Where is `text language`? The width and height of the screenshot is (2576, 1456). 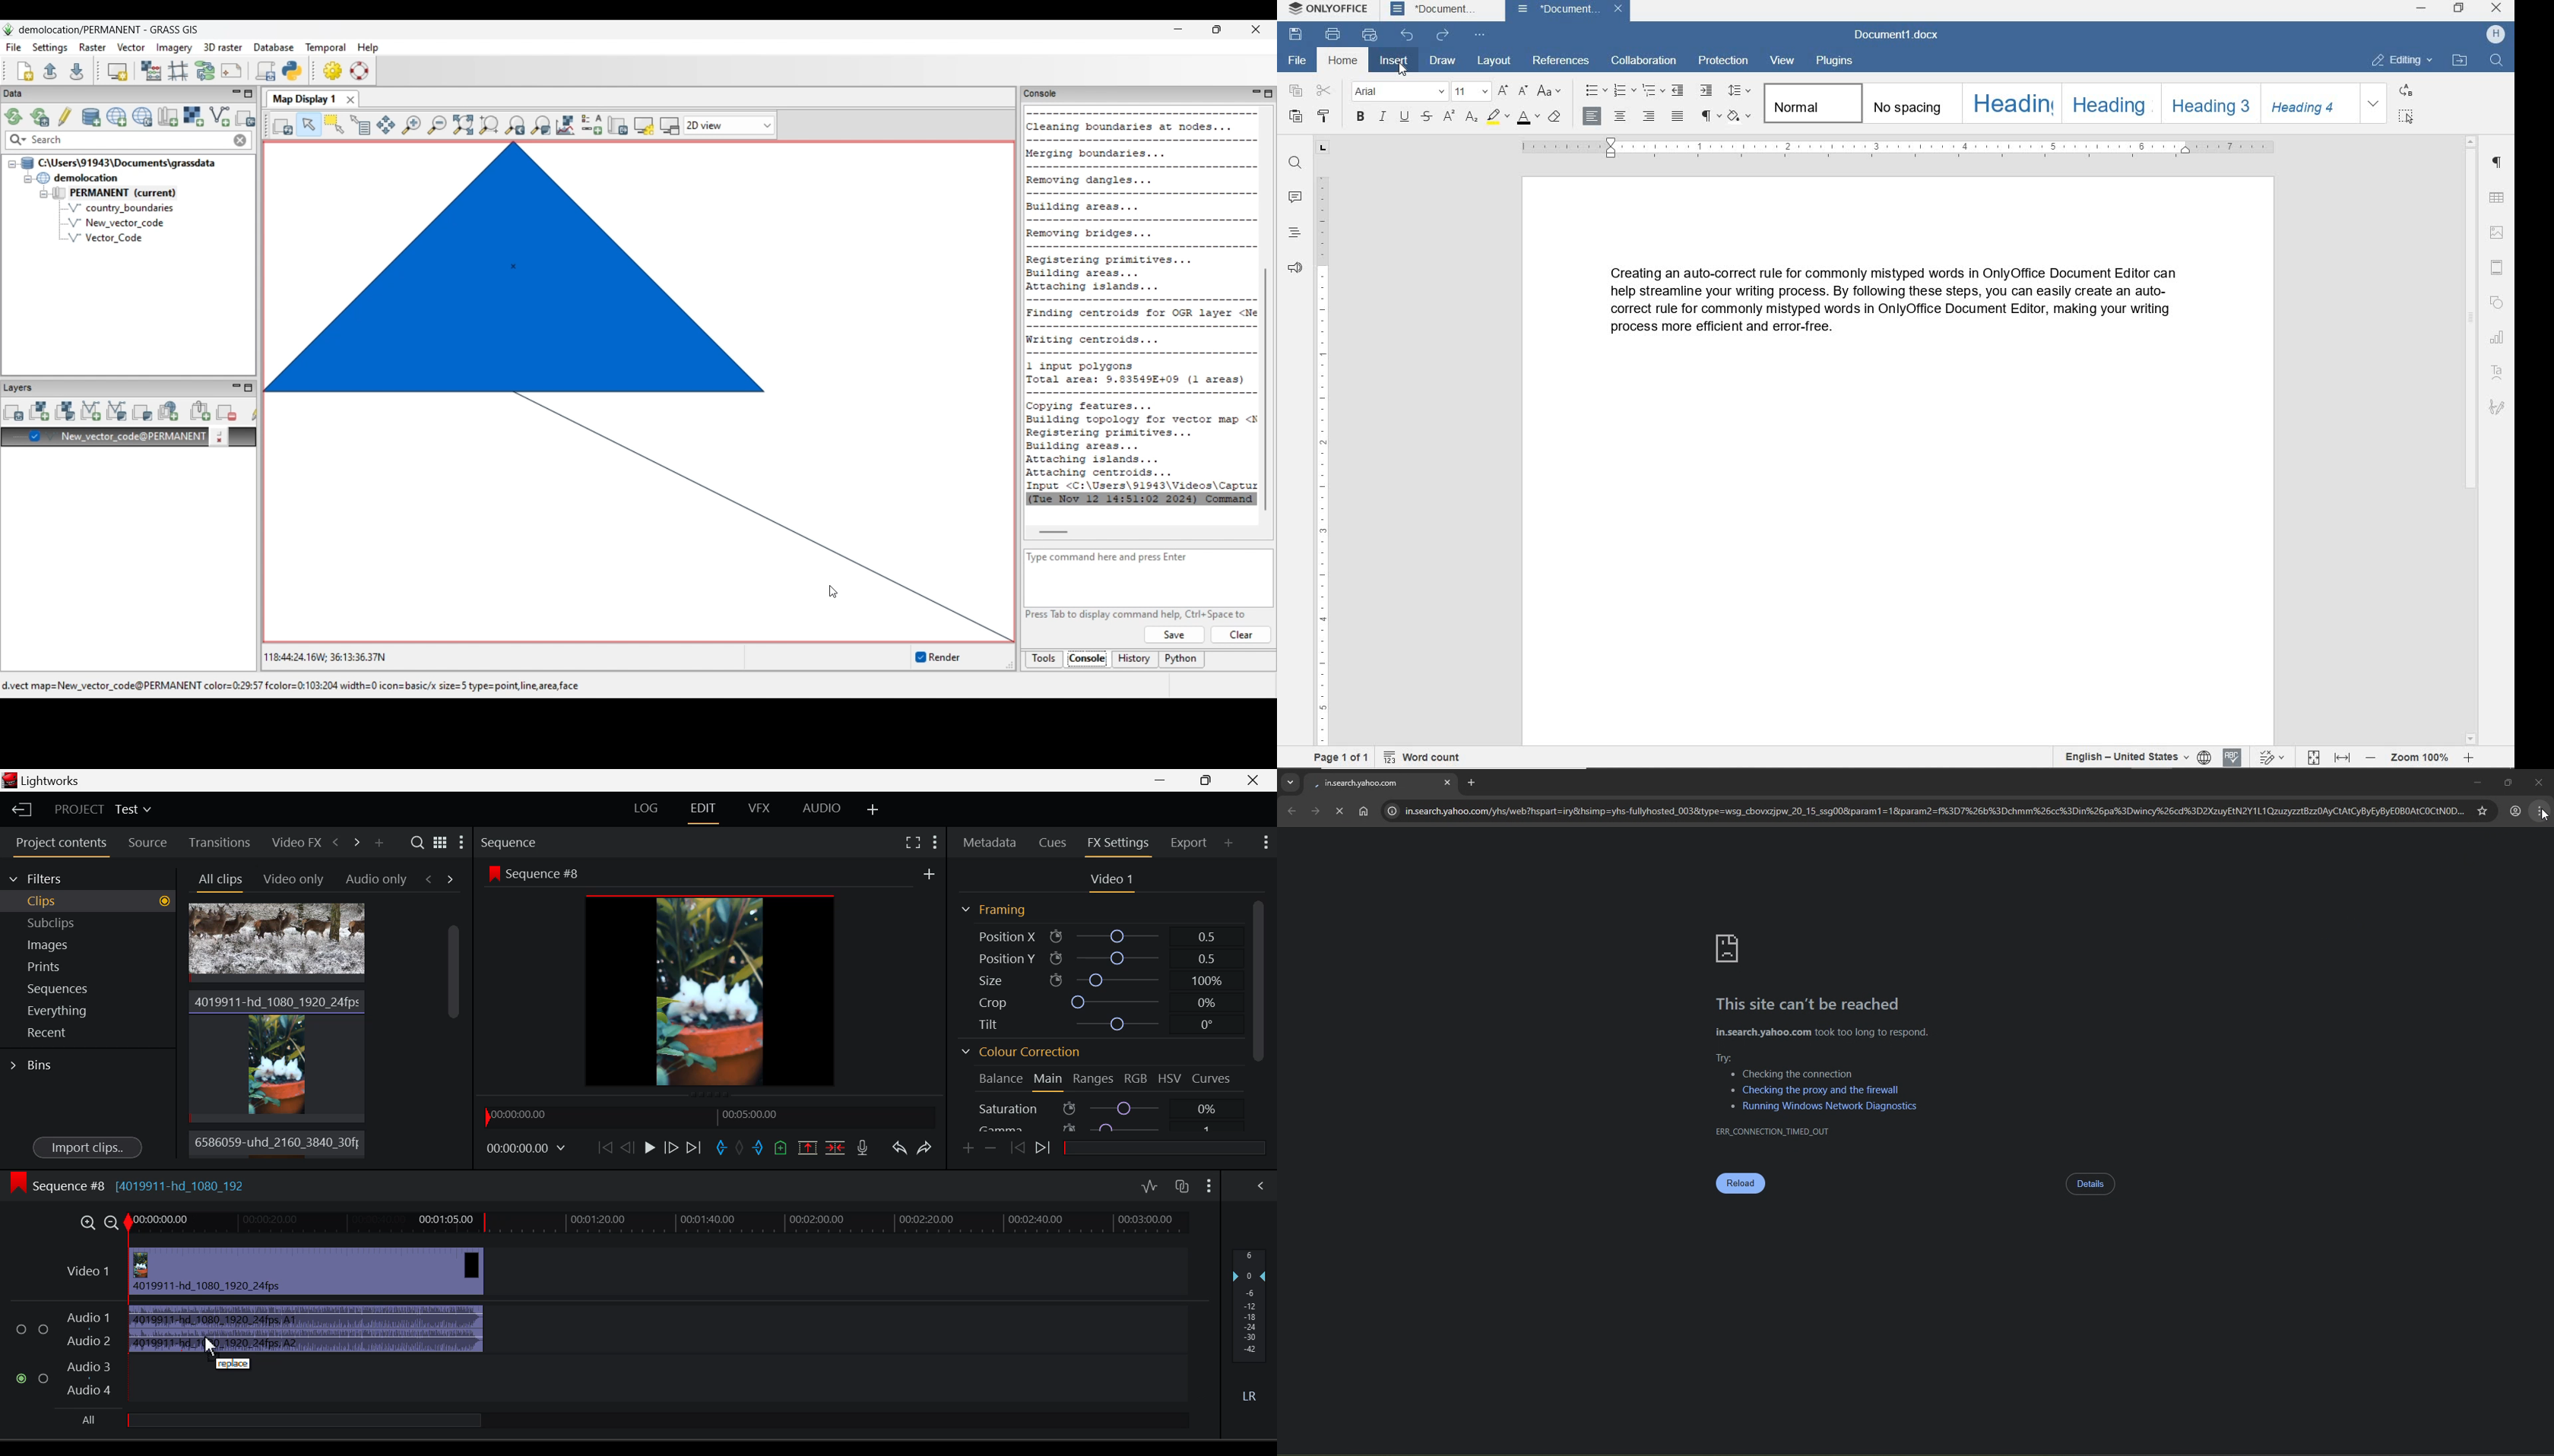
text language is located at coordinates (2126, 757).